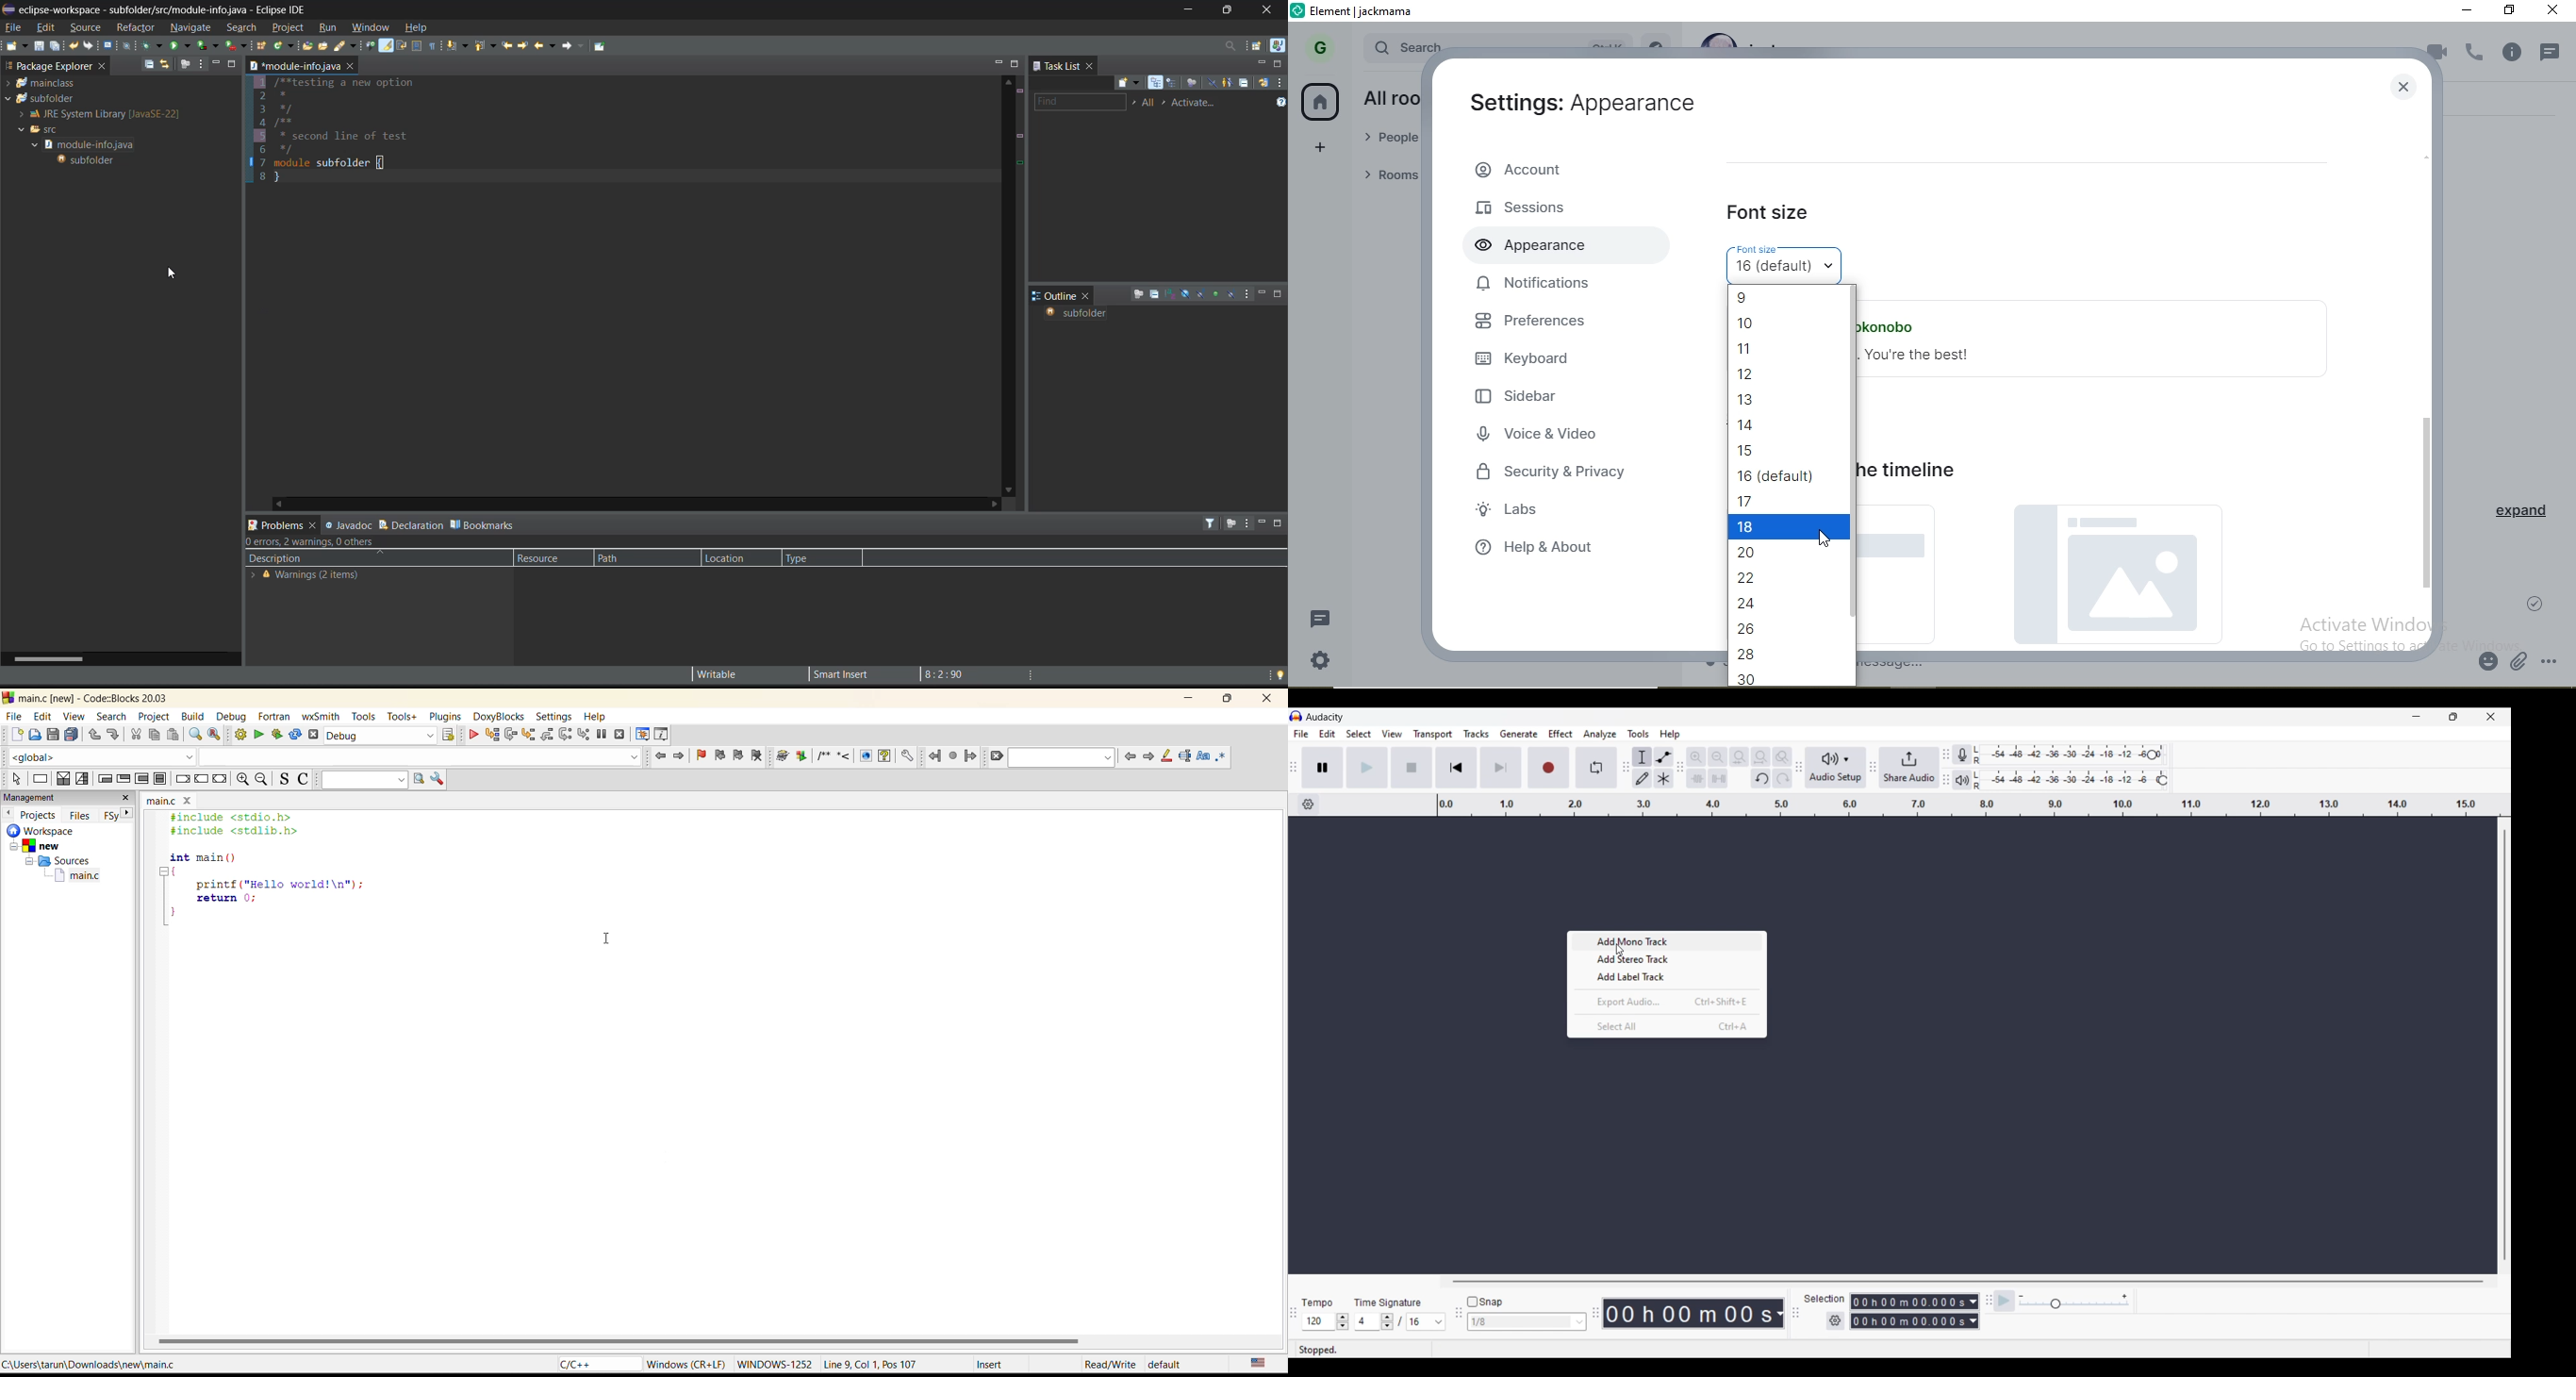  What do you see at coordinates (16, 734) in the screenshot?
I see `new` at bounding box center [16, 734].